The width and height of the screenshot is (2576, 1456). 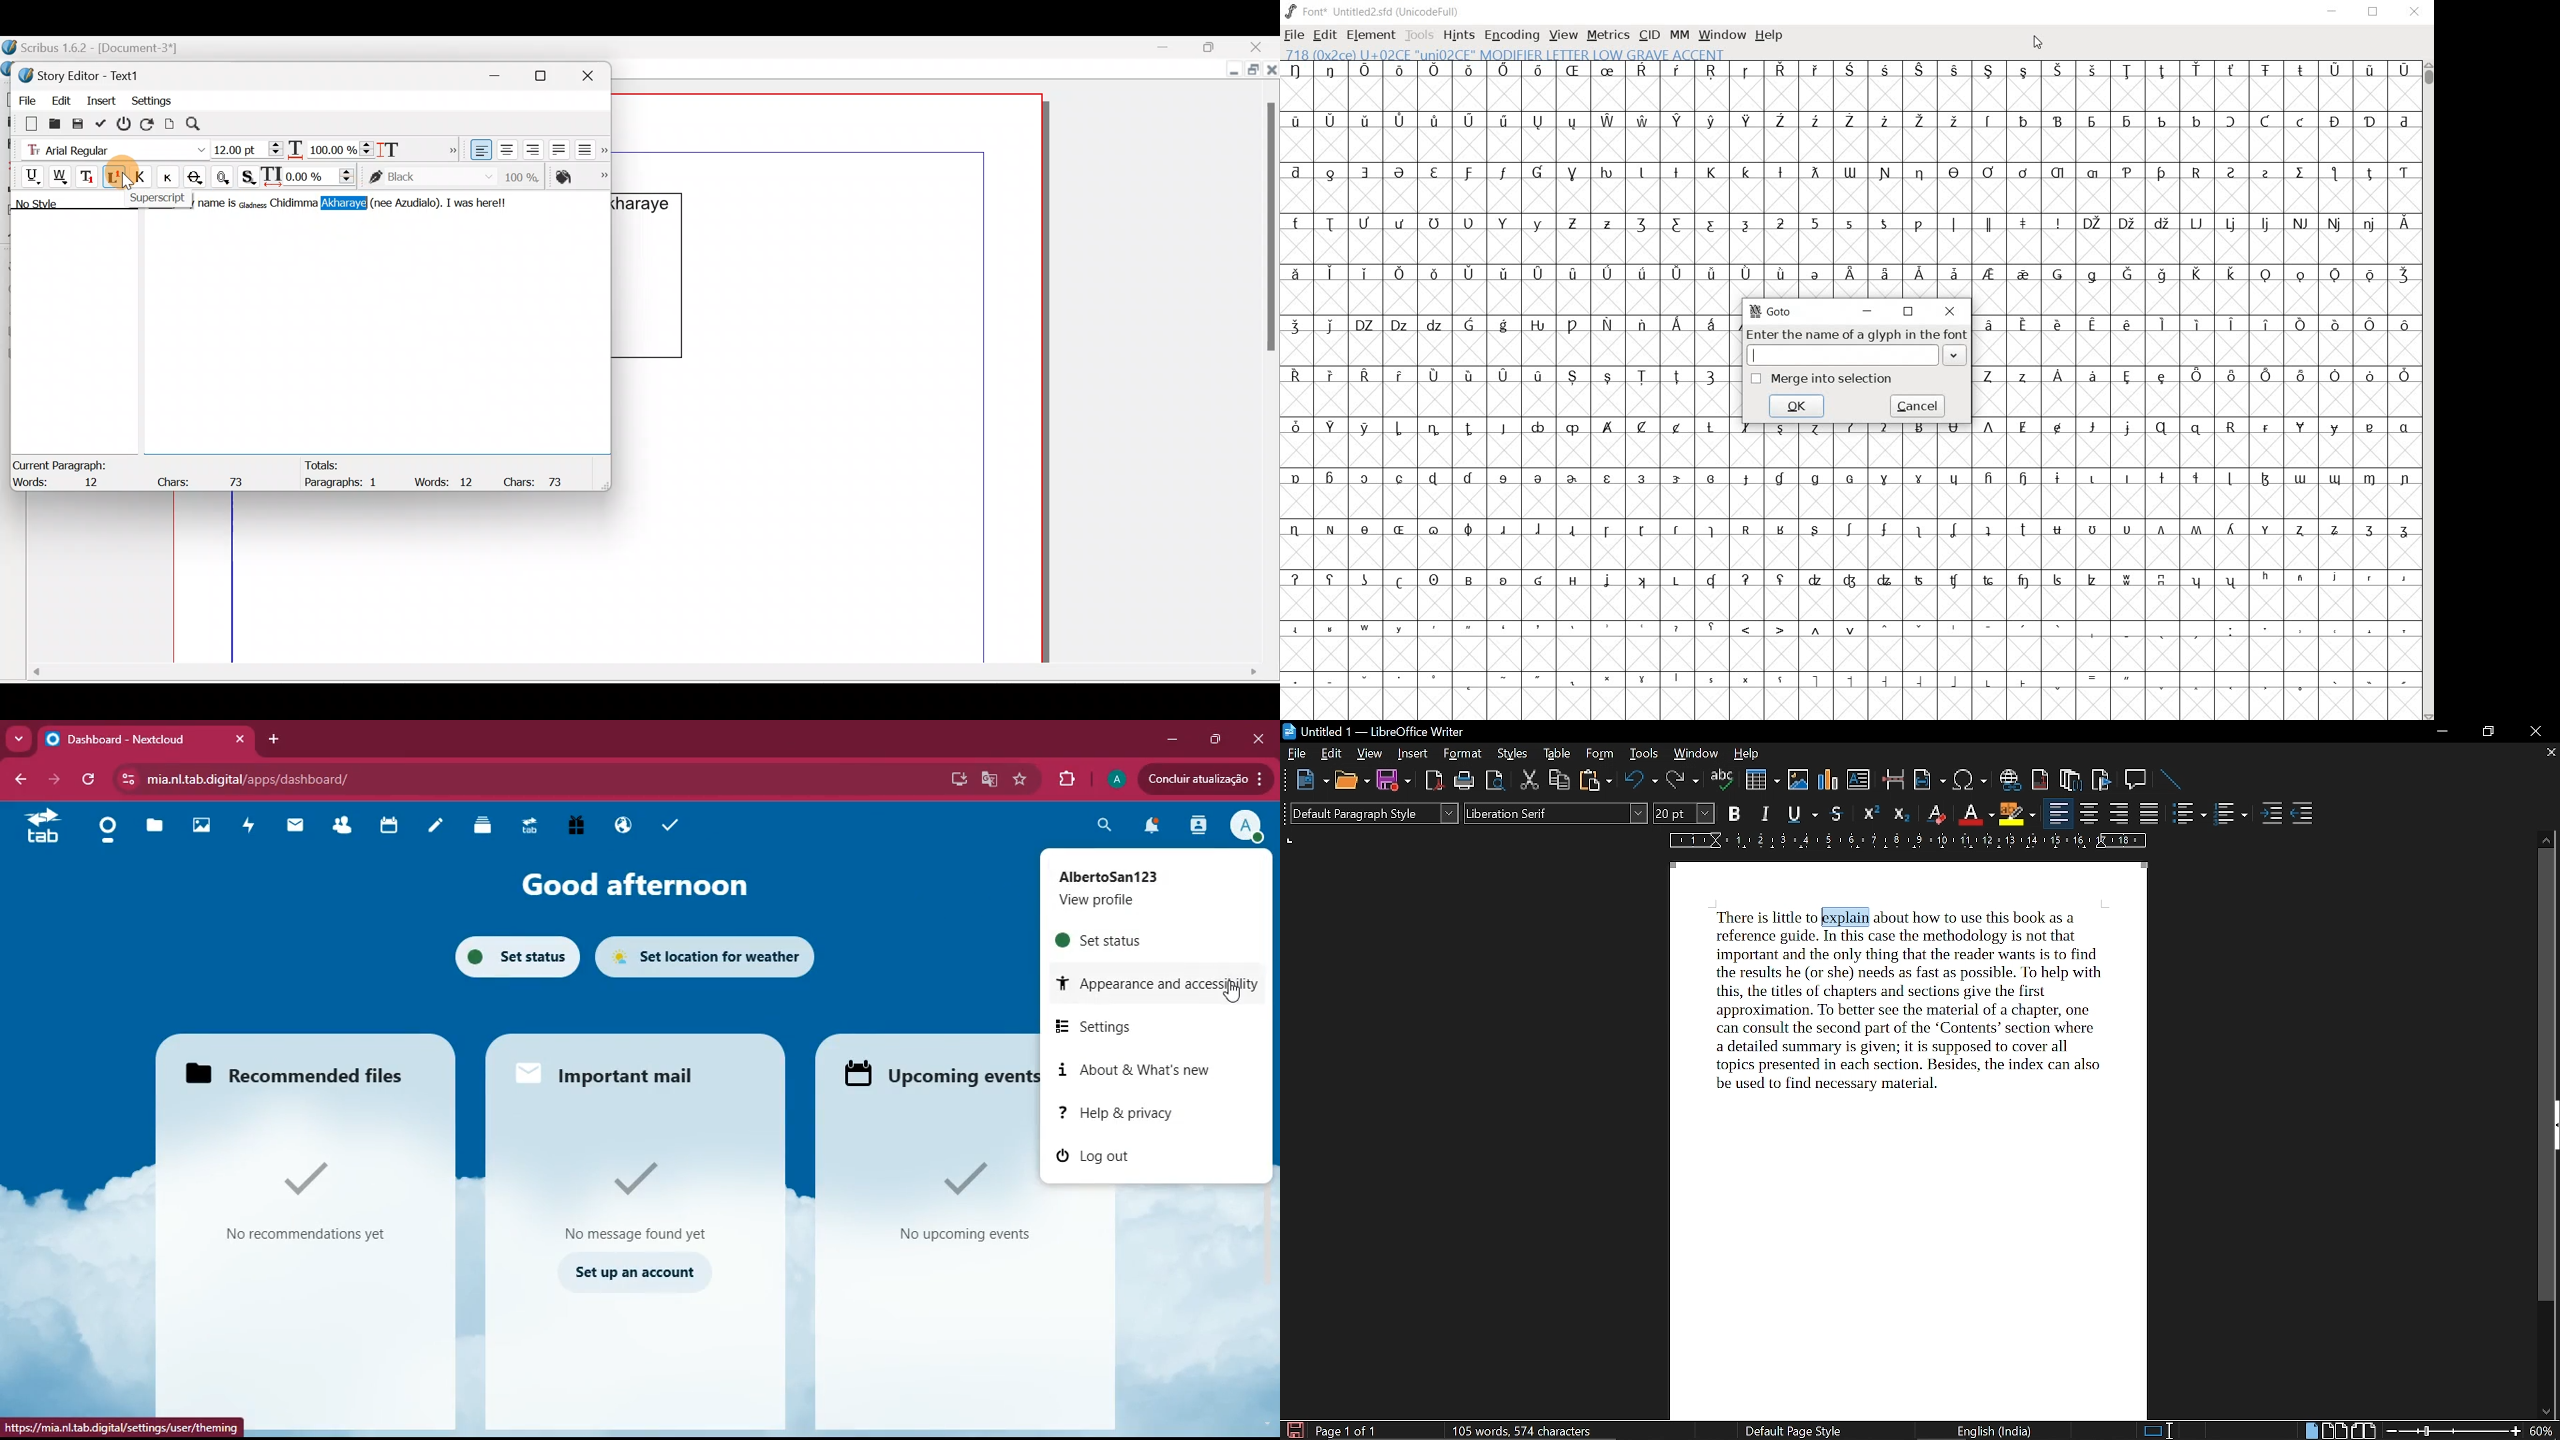 I want to click on help, so click(x=1137, y=1112).